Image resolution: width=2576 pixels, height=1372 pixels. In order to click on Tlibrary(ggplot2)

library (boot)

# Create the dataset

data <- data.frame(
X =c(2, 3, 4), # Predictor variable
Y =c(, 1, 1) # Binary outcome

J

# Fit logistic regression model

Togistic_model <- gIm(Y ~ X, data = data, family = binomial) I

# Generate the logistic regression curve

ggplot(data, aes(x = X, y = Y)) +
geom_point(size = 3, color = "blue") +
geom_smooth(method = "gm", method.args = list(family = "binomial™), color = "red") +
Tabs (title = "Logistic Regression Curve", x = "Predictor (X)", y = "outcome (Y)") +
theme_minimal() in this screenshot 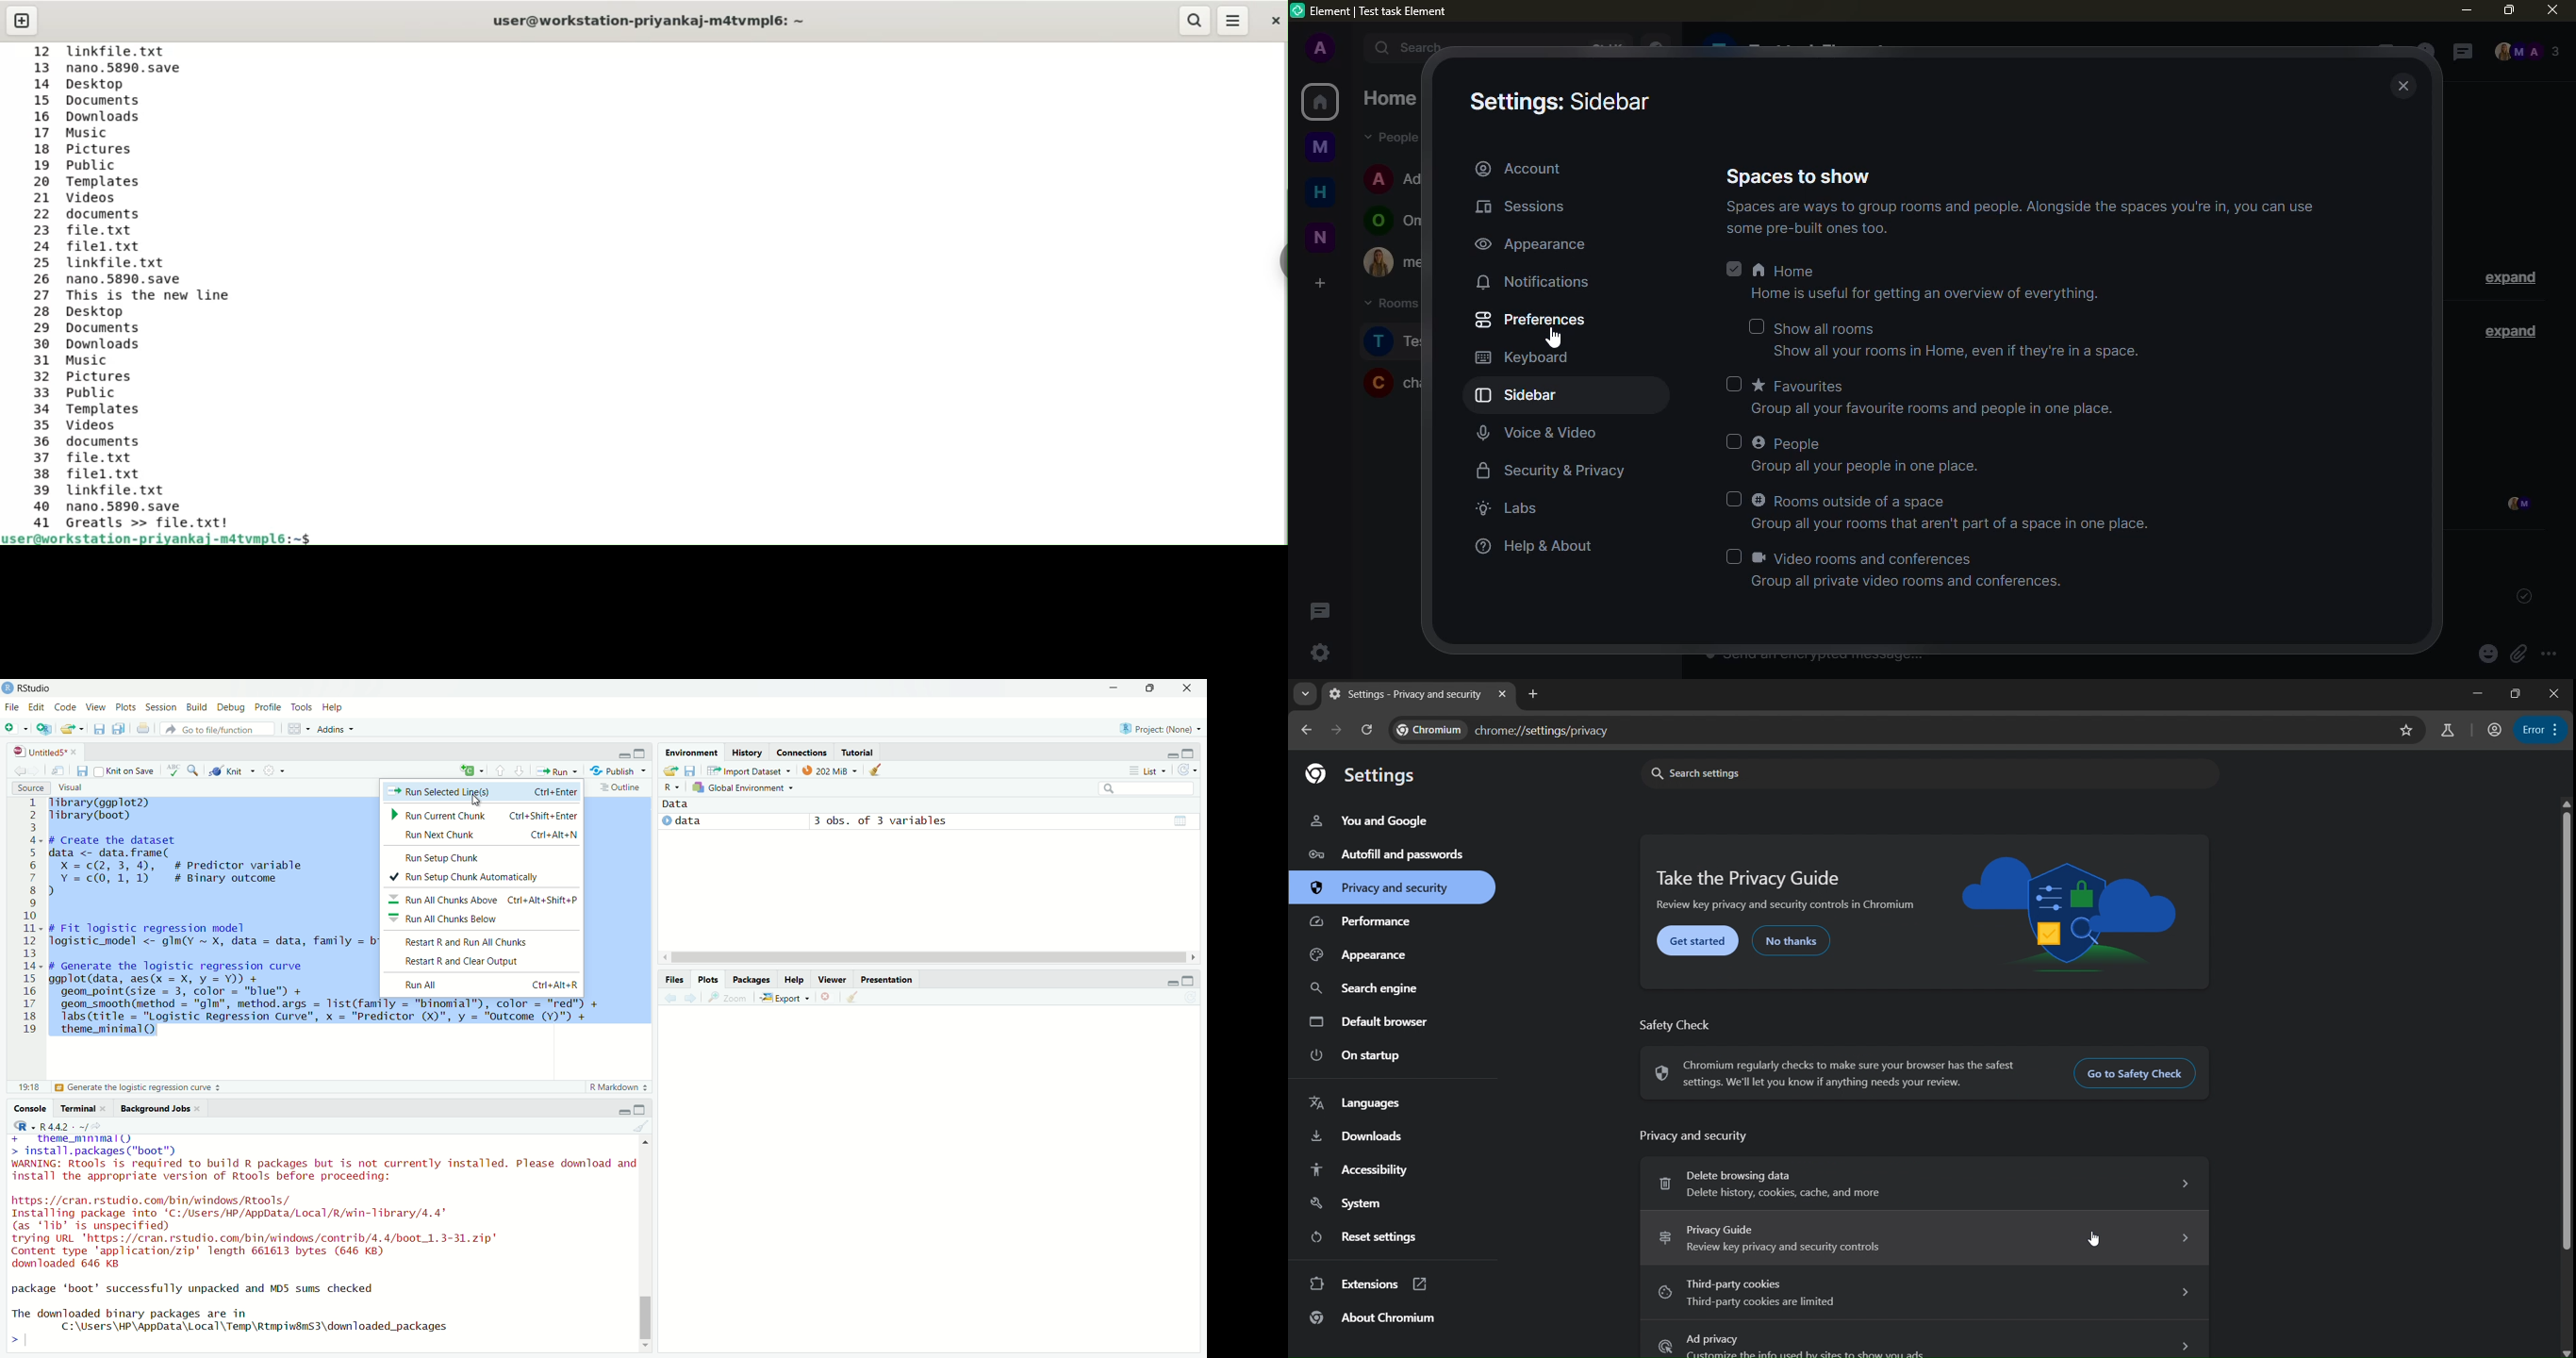, I will do `click(213, 922)`.